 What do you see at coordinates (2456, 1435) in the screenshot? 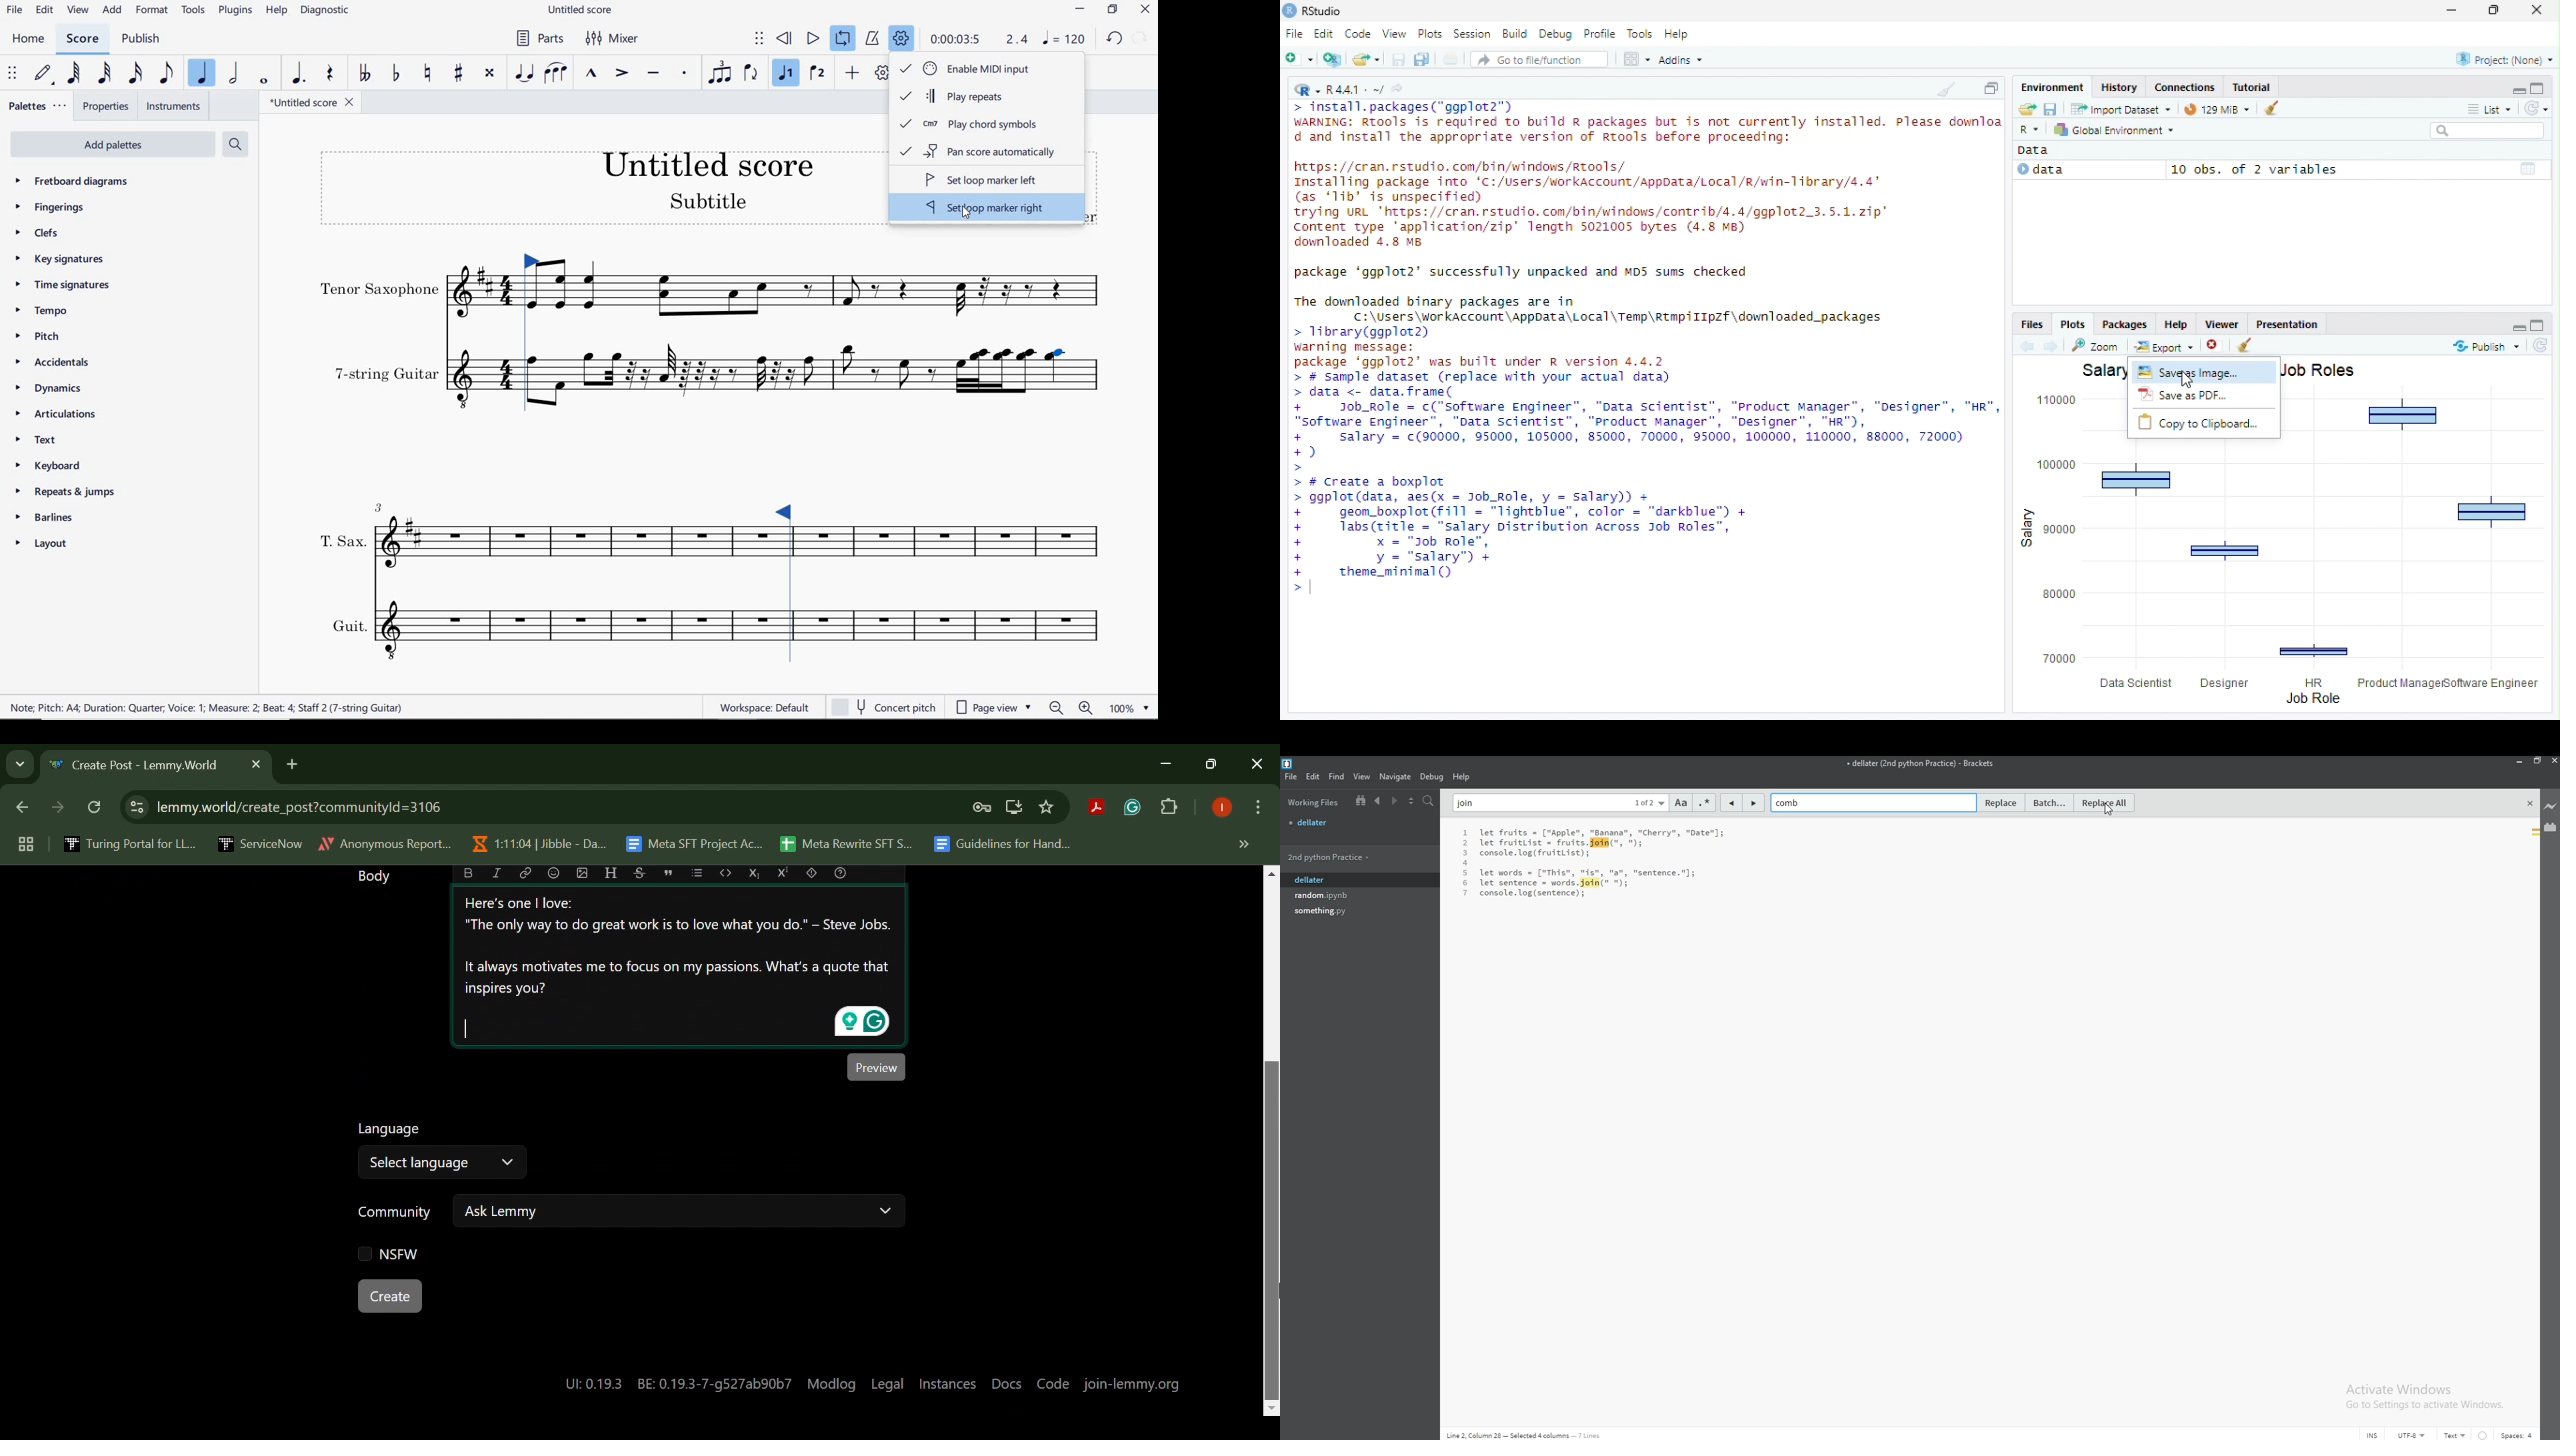
I see `text` at bounding box center [2456, 1435].